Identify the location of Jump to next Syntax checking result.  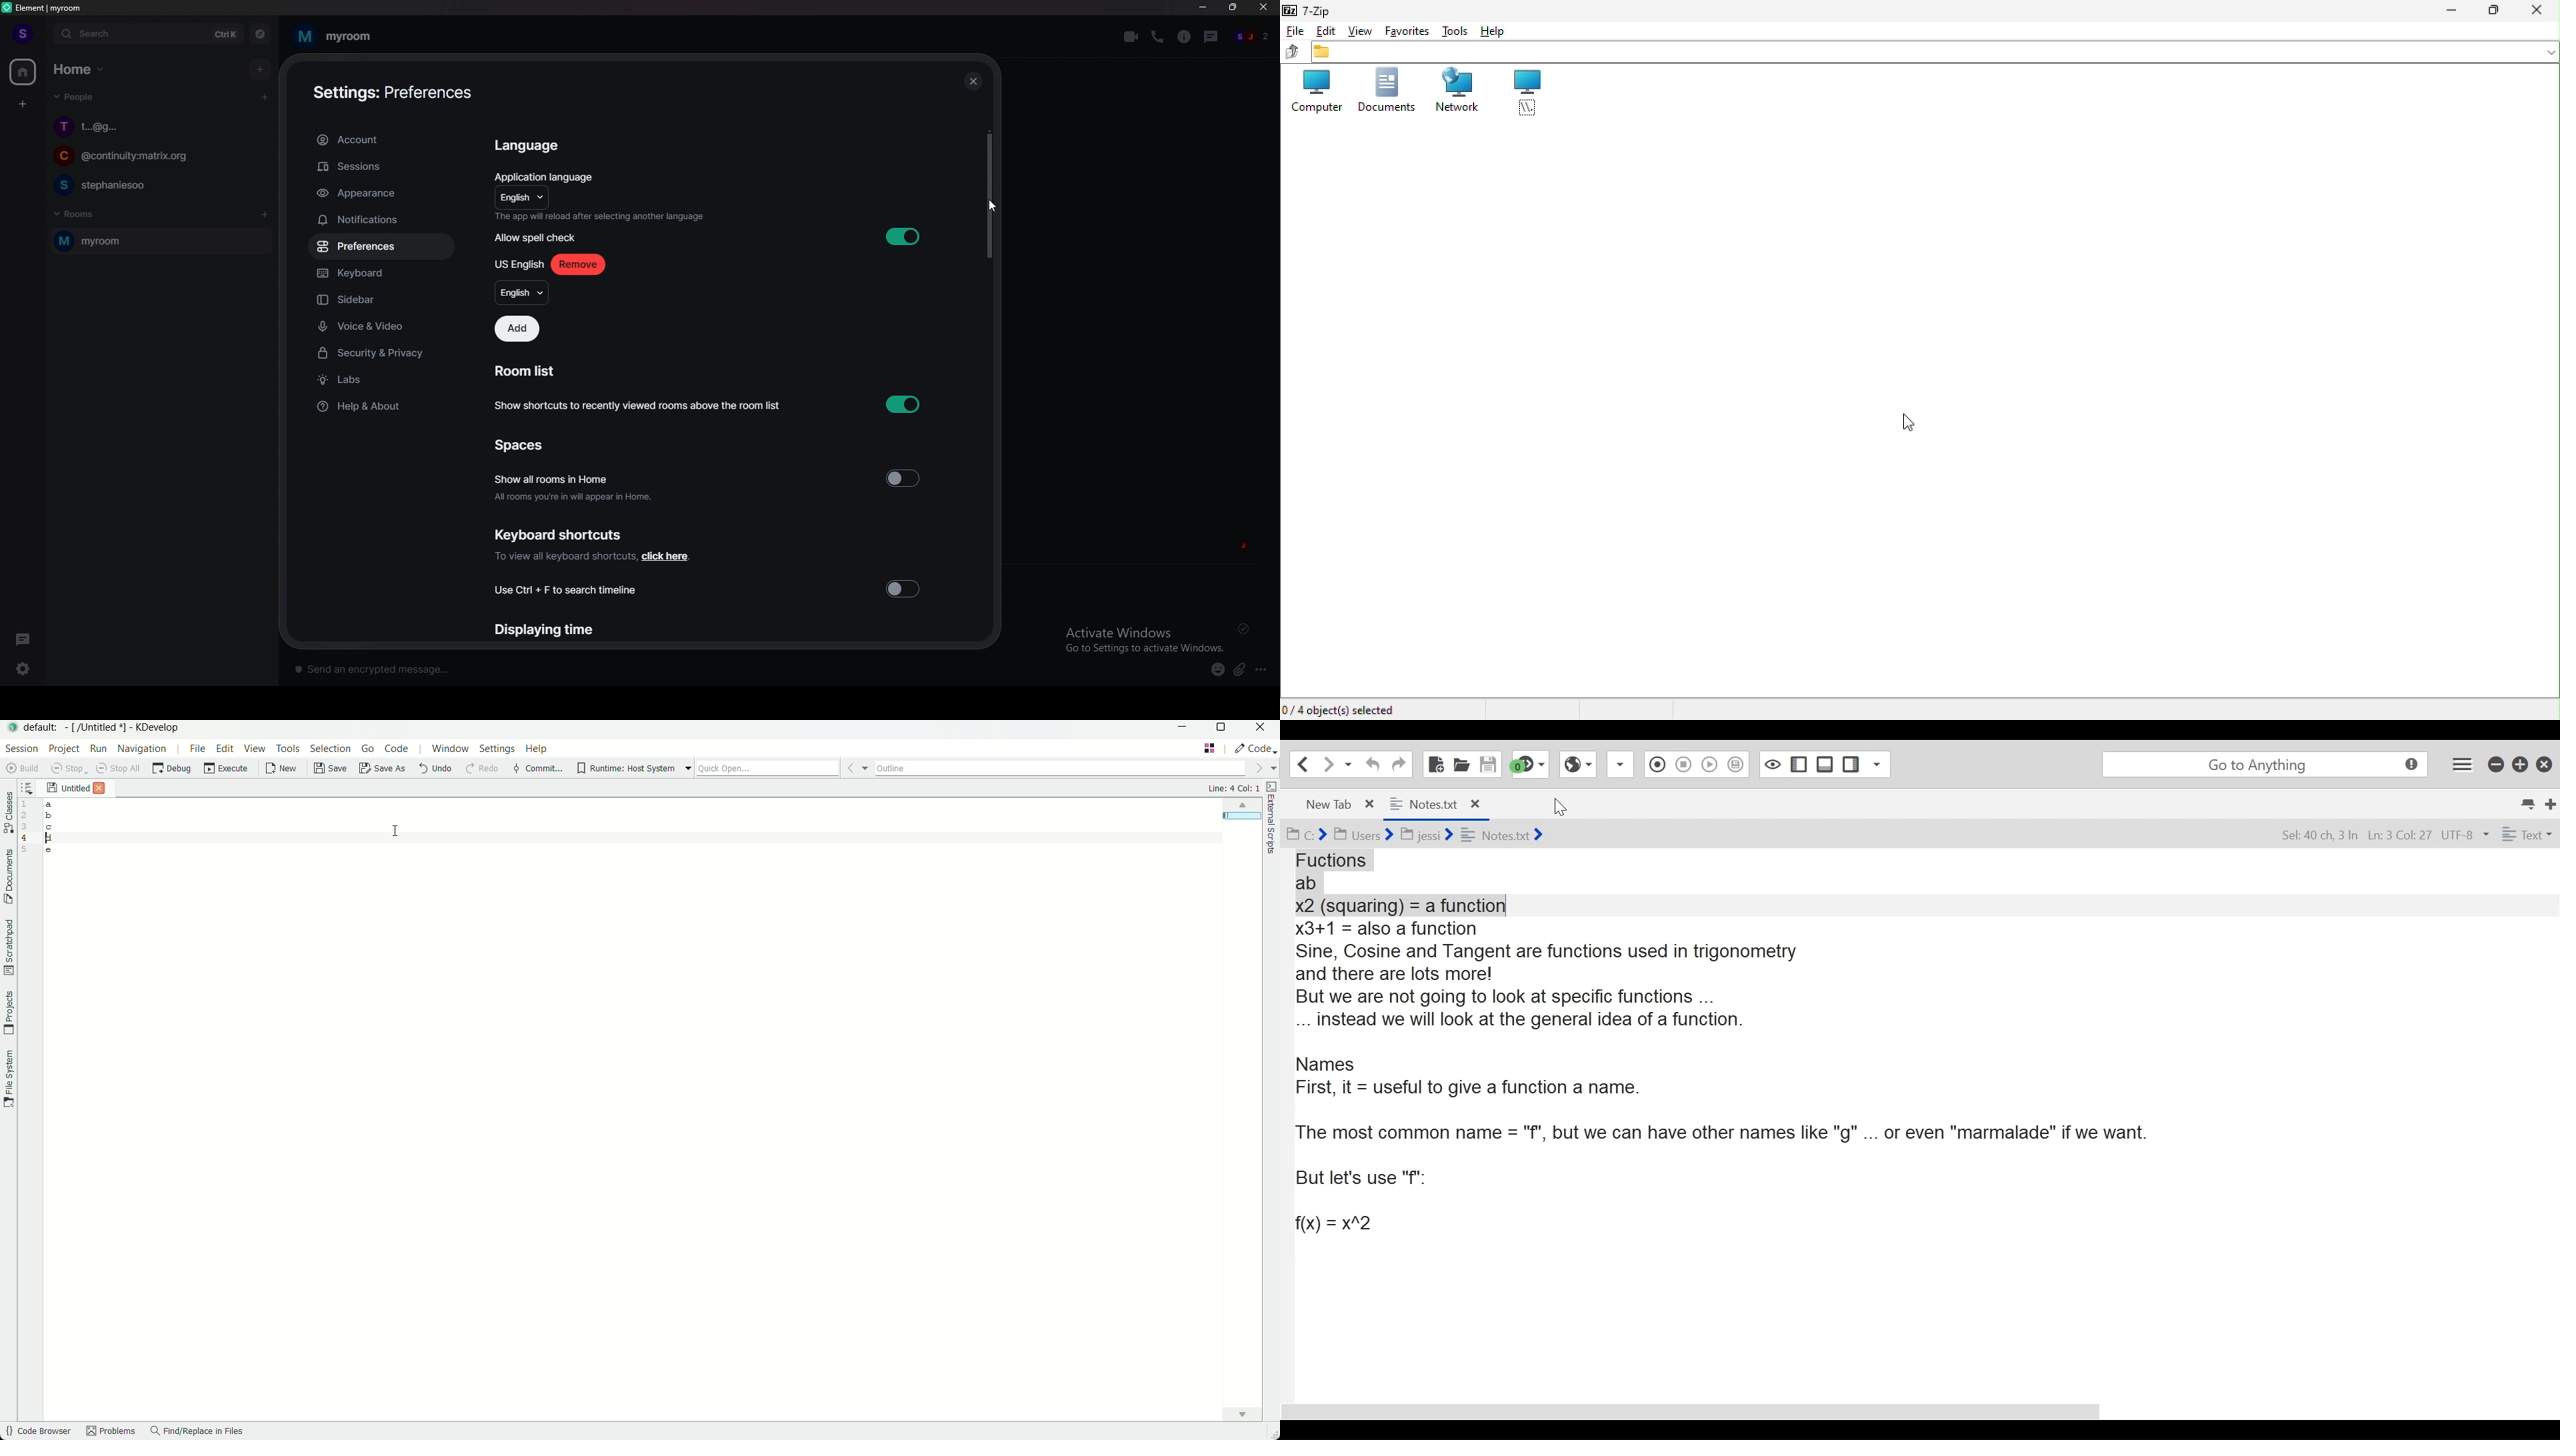
(1529, 764).